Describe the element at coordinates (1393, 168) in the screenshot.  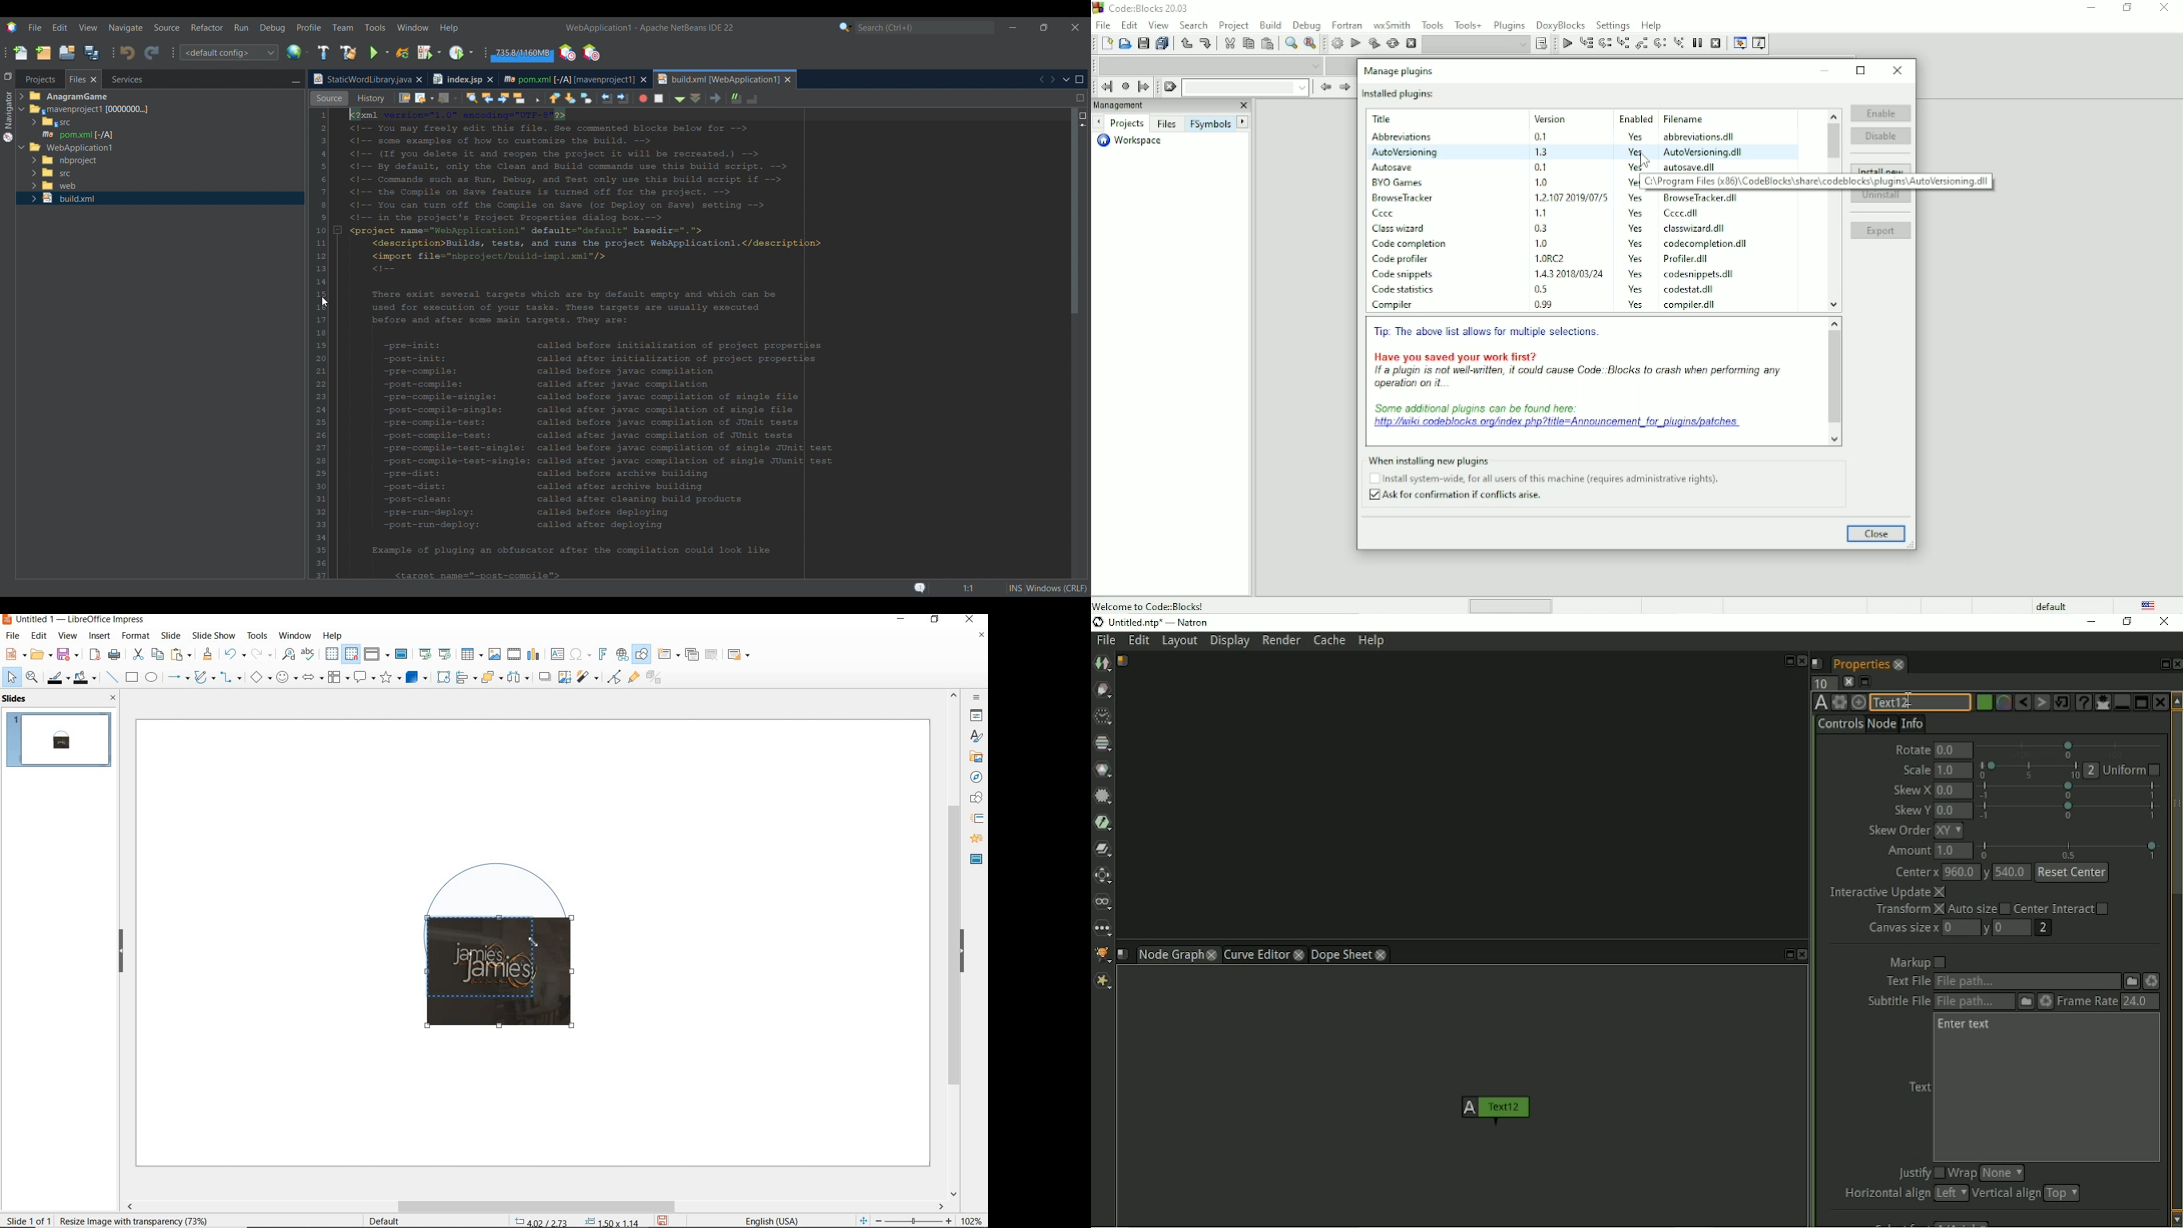
I see `Autosave` at that location.